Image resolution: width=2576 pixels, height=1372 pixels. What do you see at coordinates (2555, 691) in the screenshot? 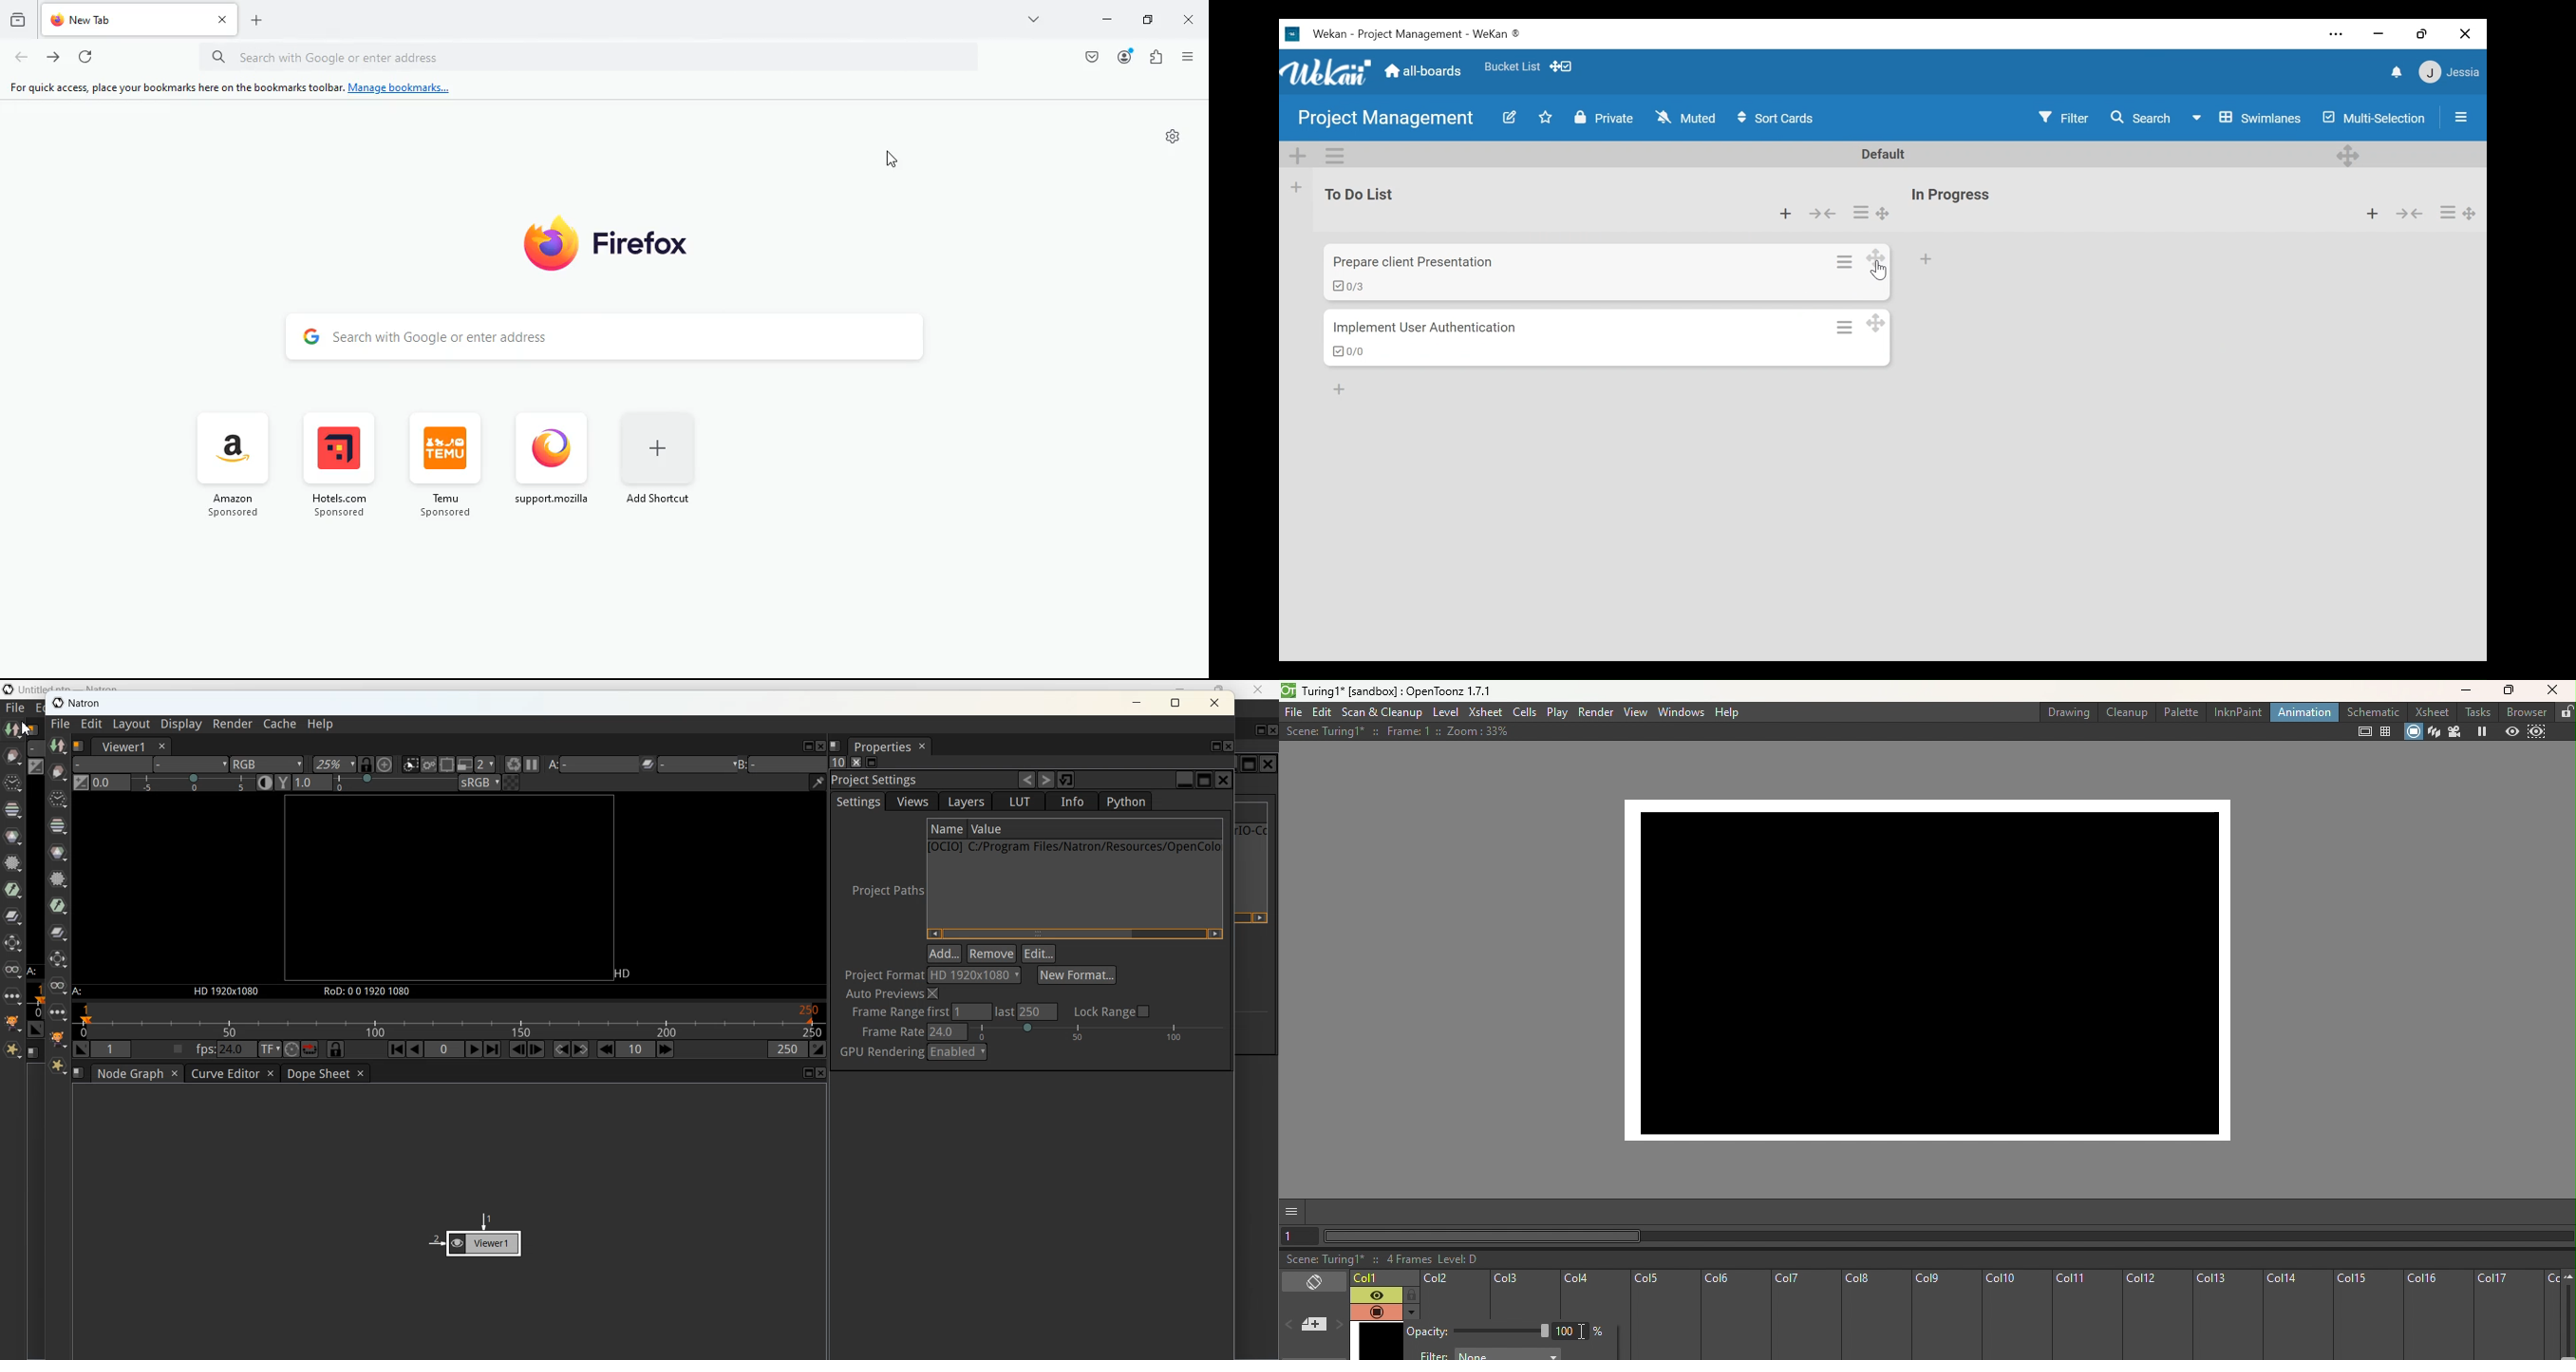
I see `Close` at bounding box center [2555, 691].